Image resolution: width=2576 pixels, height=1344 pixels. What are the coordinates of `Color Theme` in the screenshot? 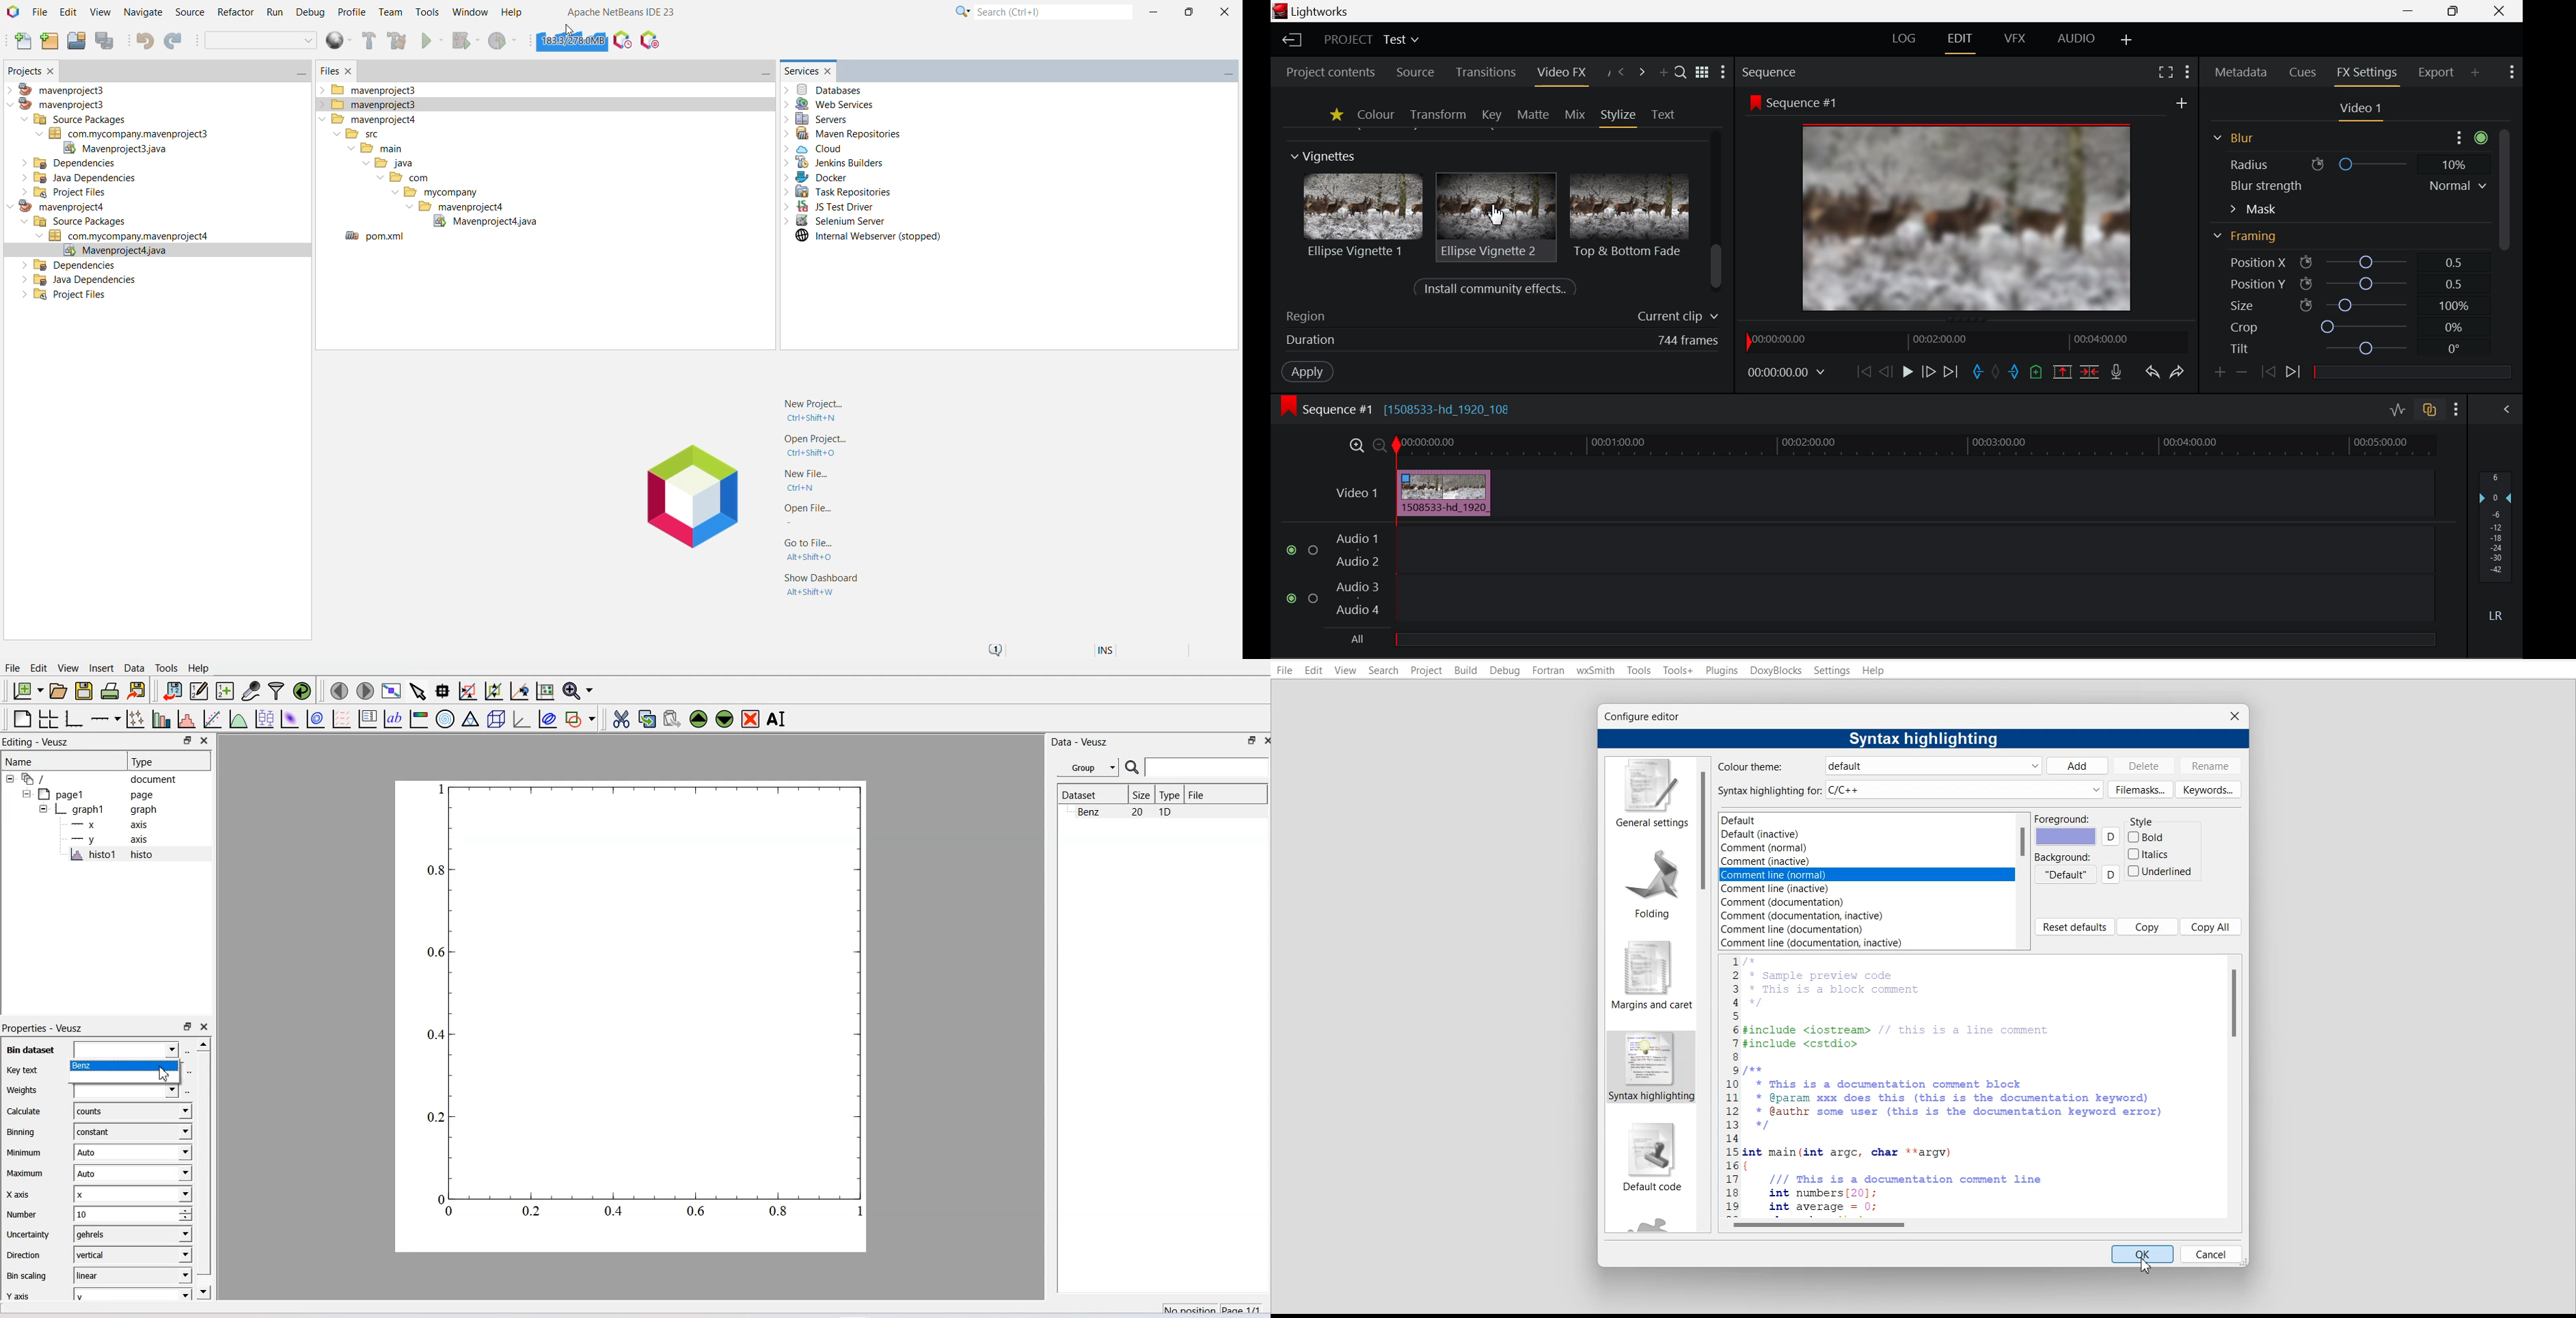 It's located at (1879, 766).